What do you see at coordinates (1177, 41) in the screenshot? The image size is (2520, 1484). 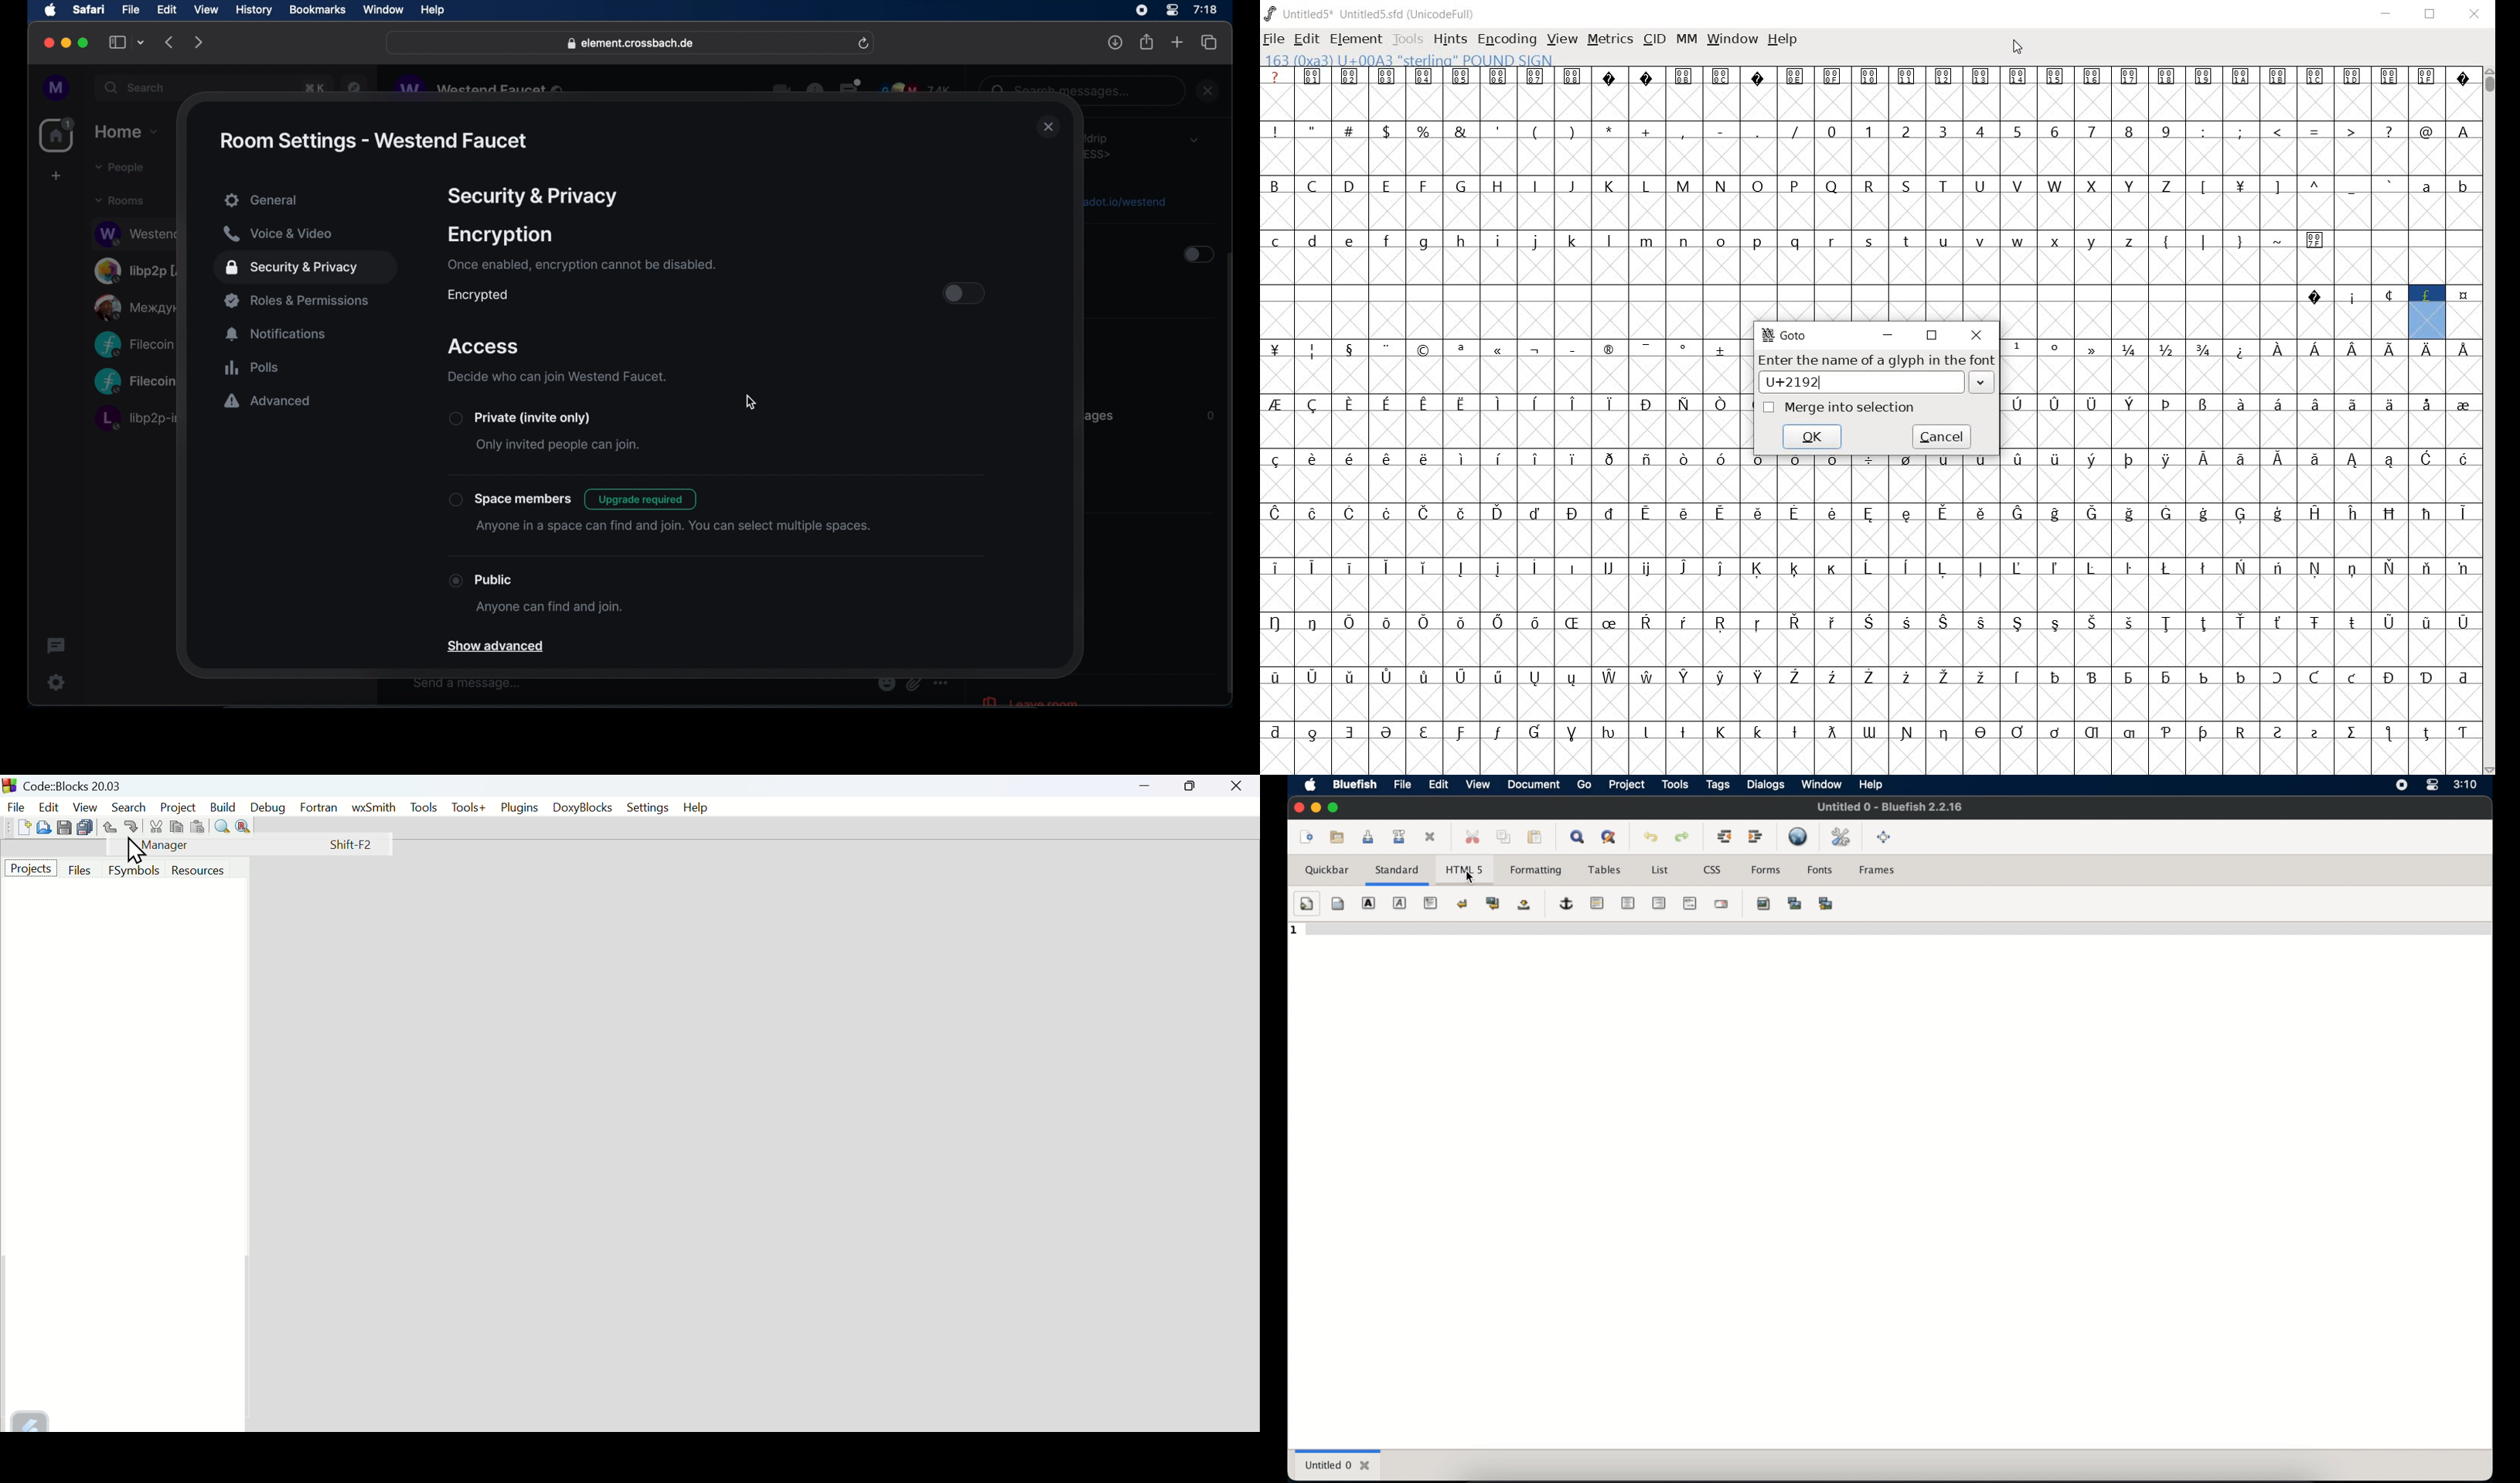 I see `new tab` at bounding box center [1177, 41].